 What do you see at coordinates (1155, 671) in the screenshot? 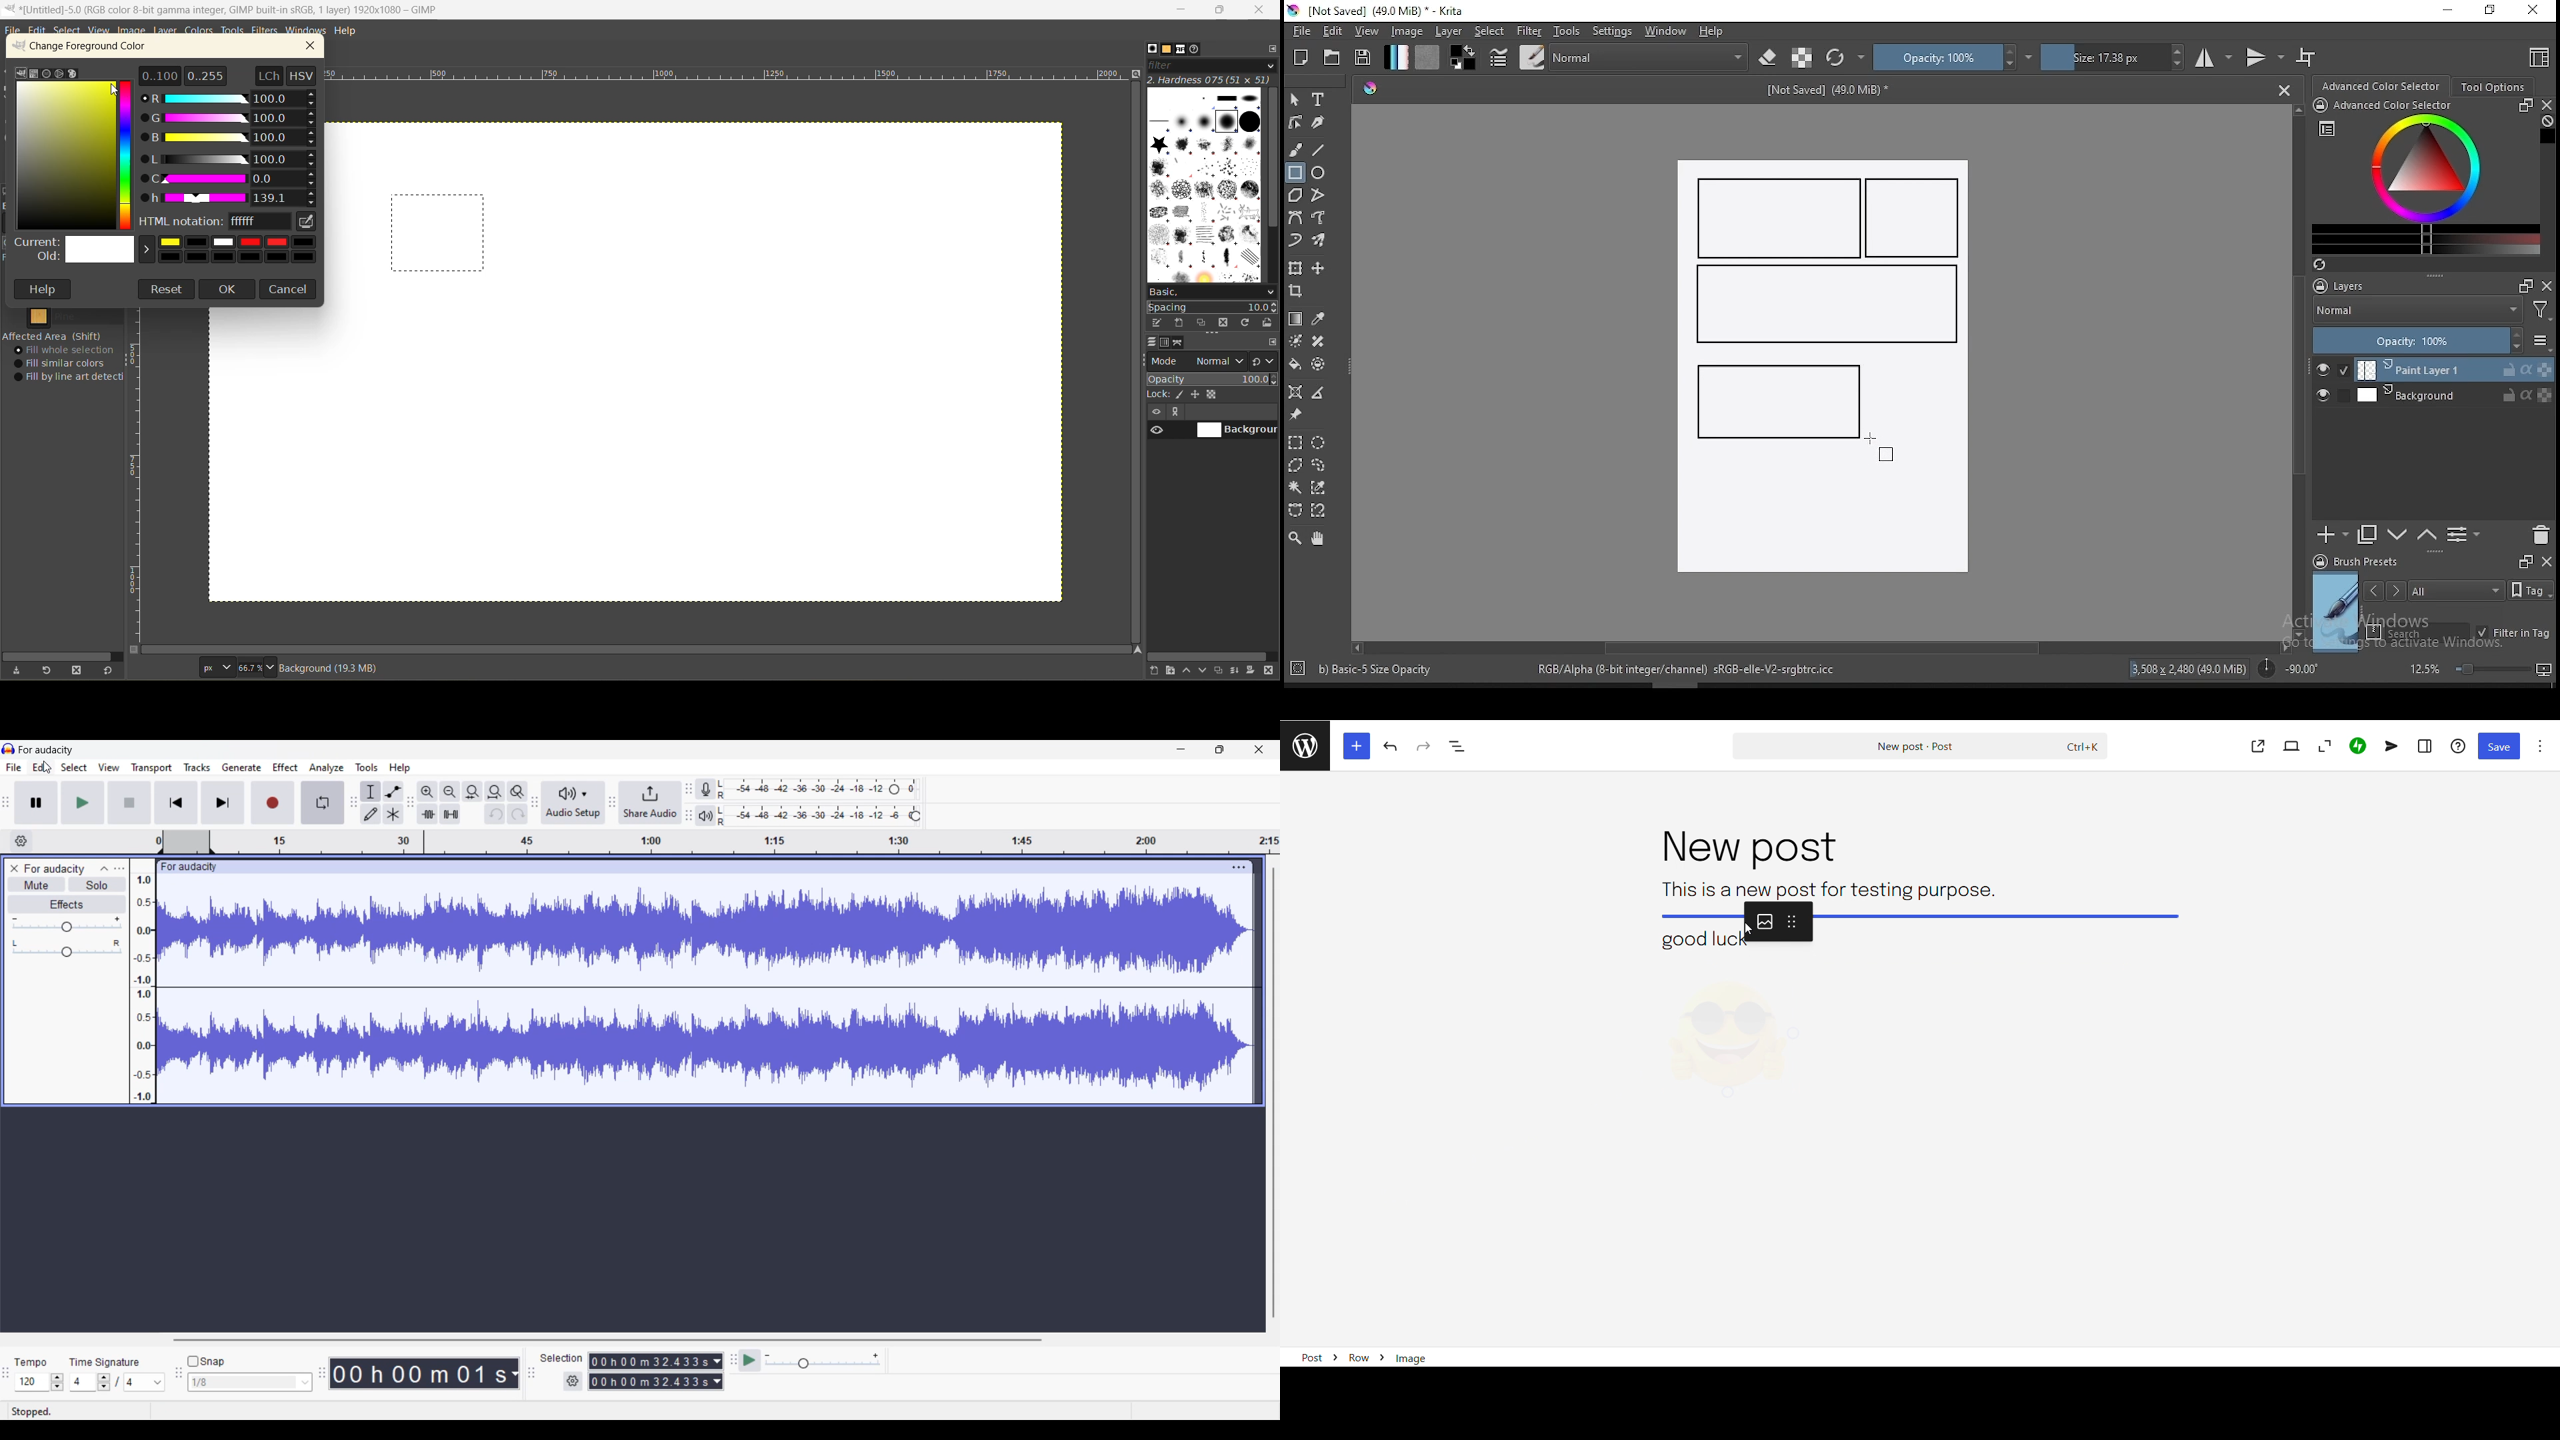
I see `create a new layer` at bounding box center [1155, 671].